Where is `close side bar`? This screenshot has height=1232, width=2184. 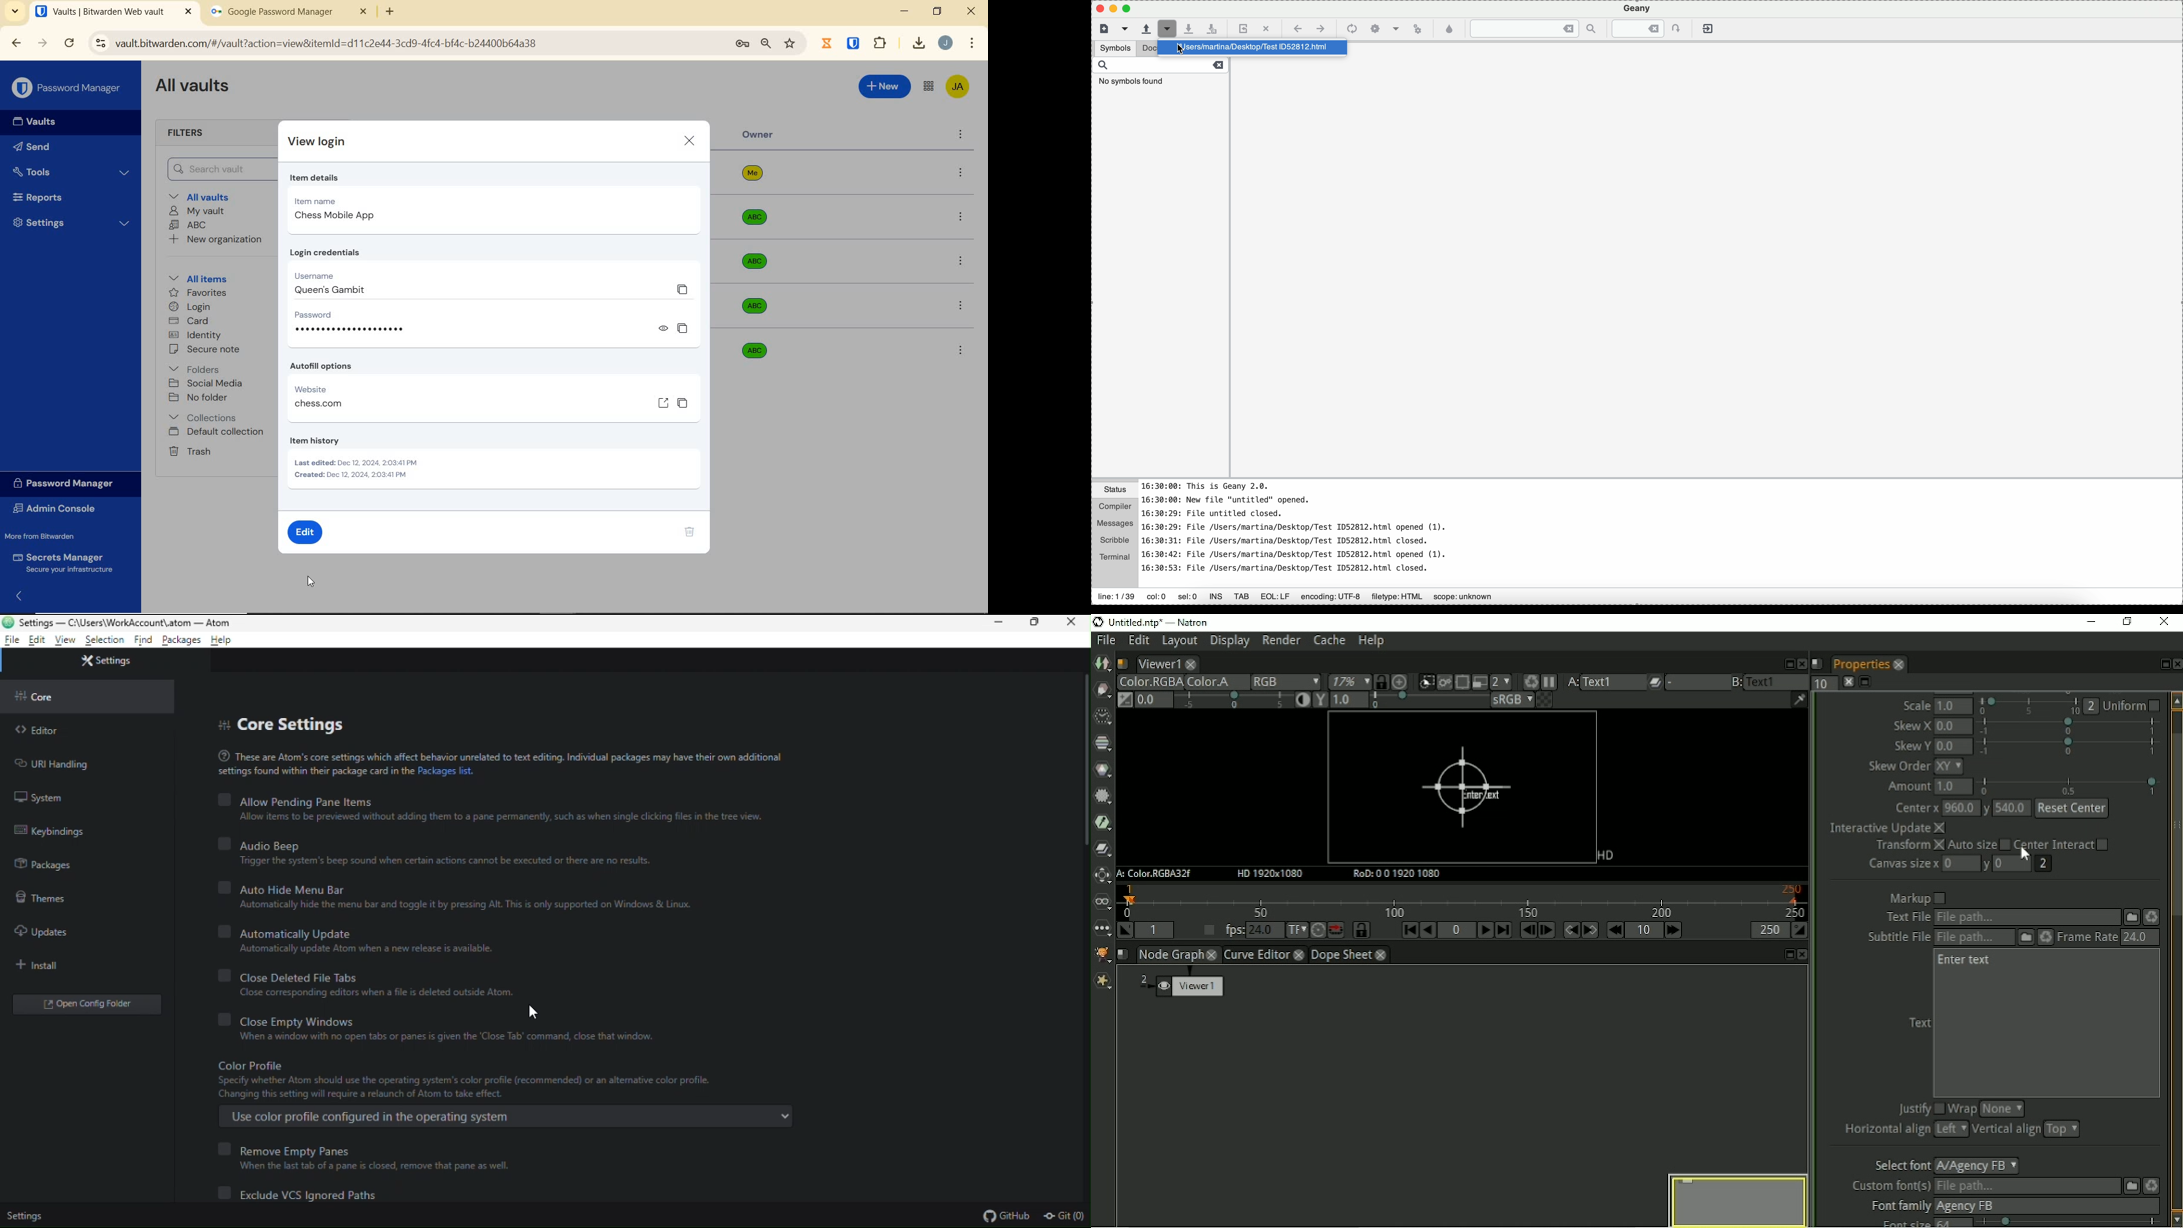
close side bar is located at coordinates (25, 595).